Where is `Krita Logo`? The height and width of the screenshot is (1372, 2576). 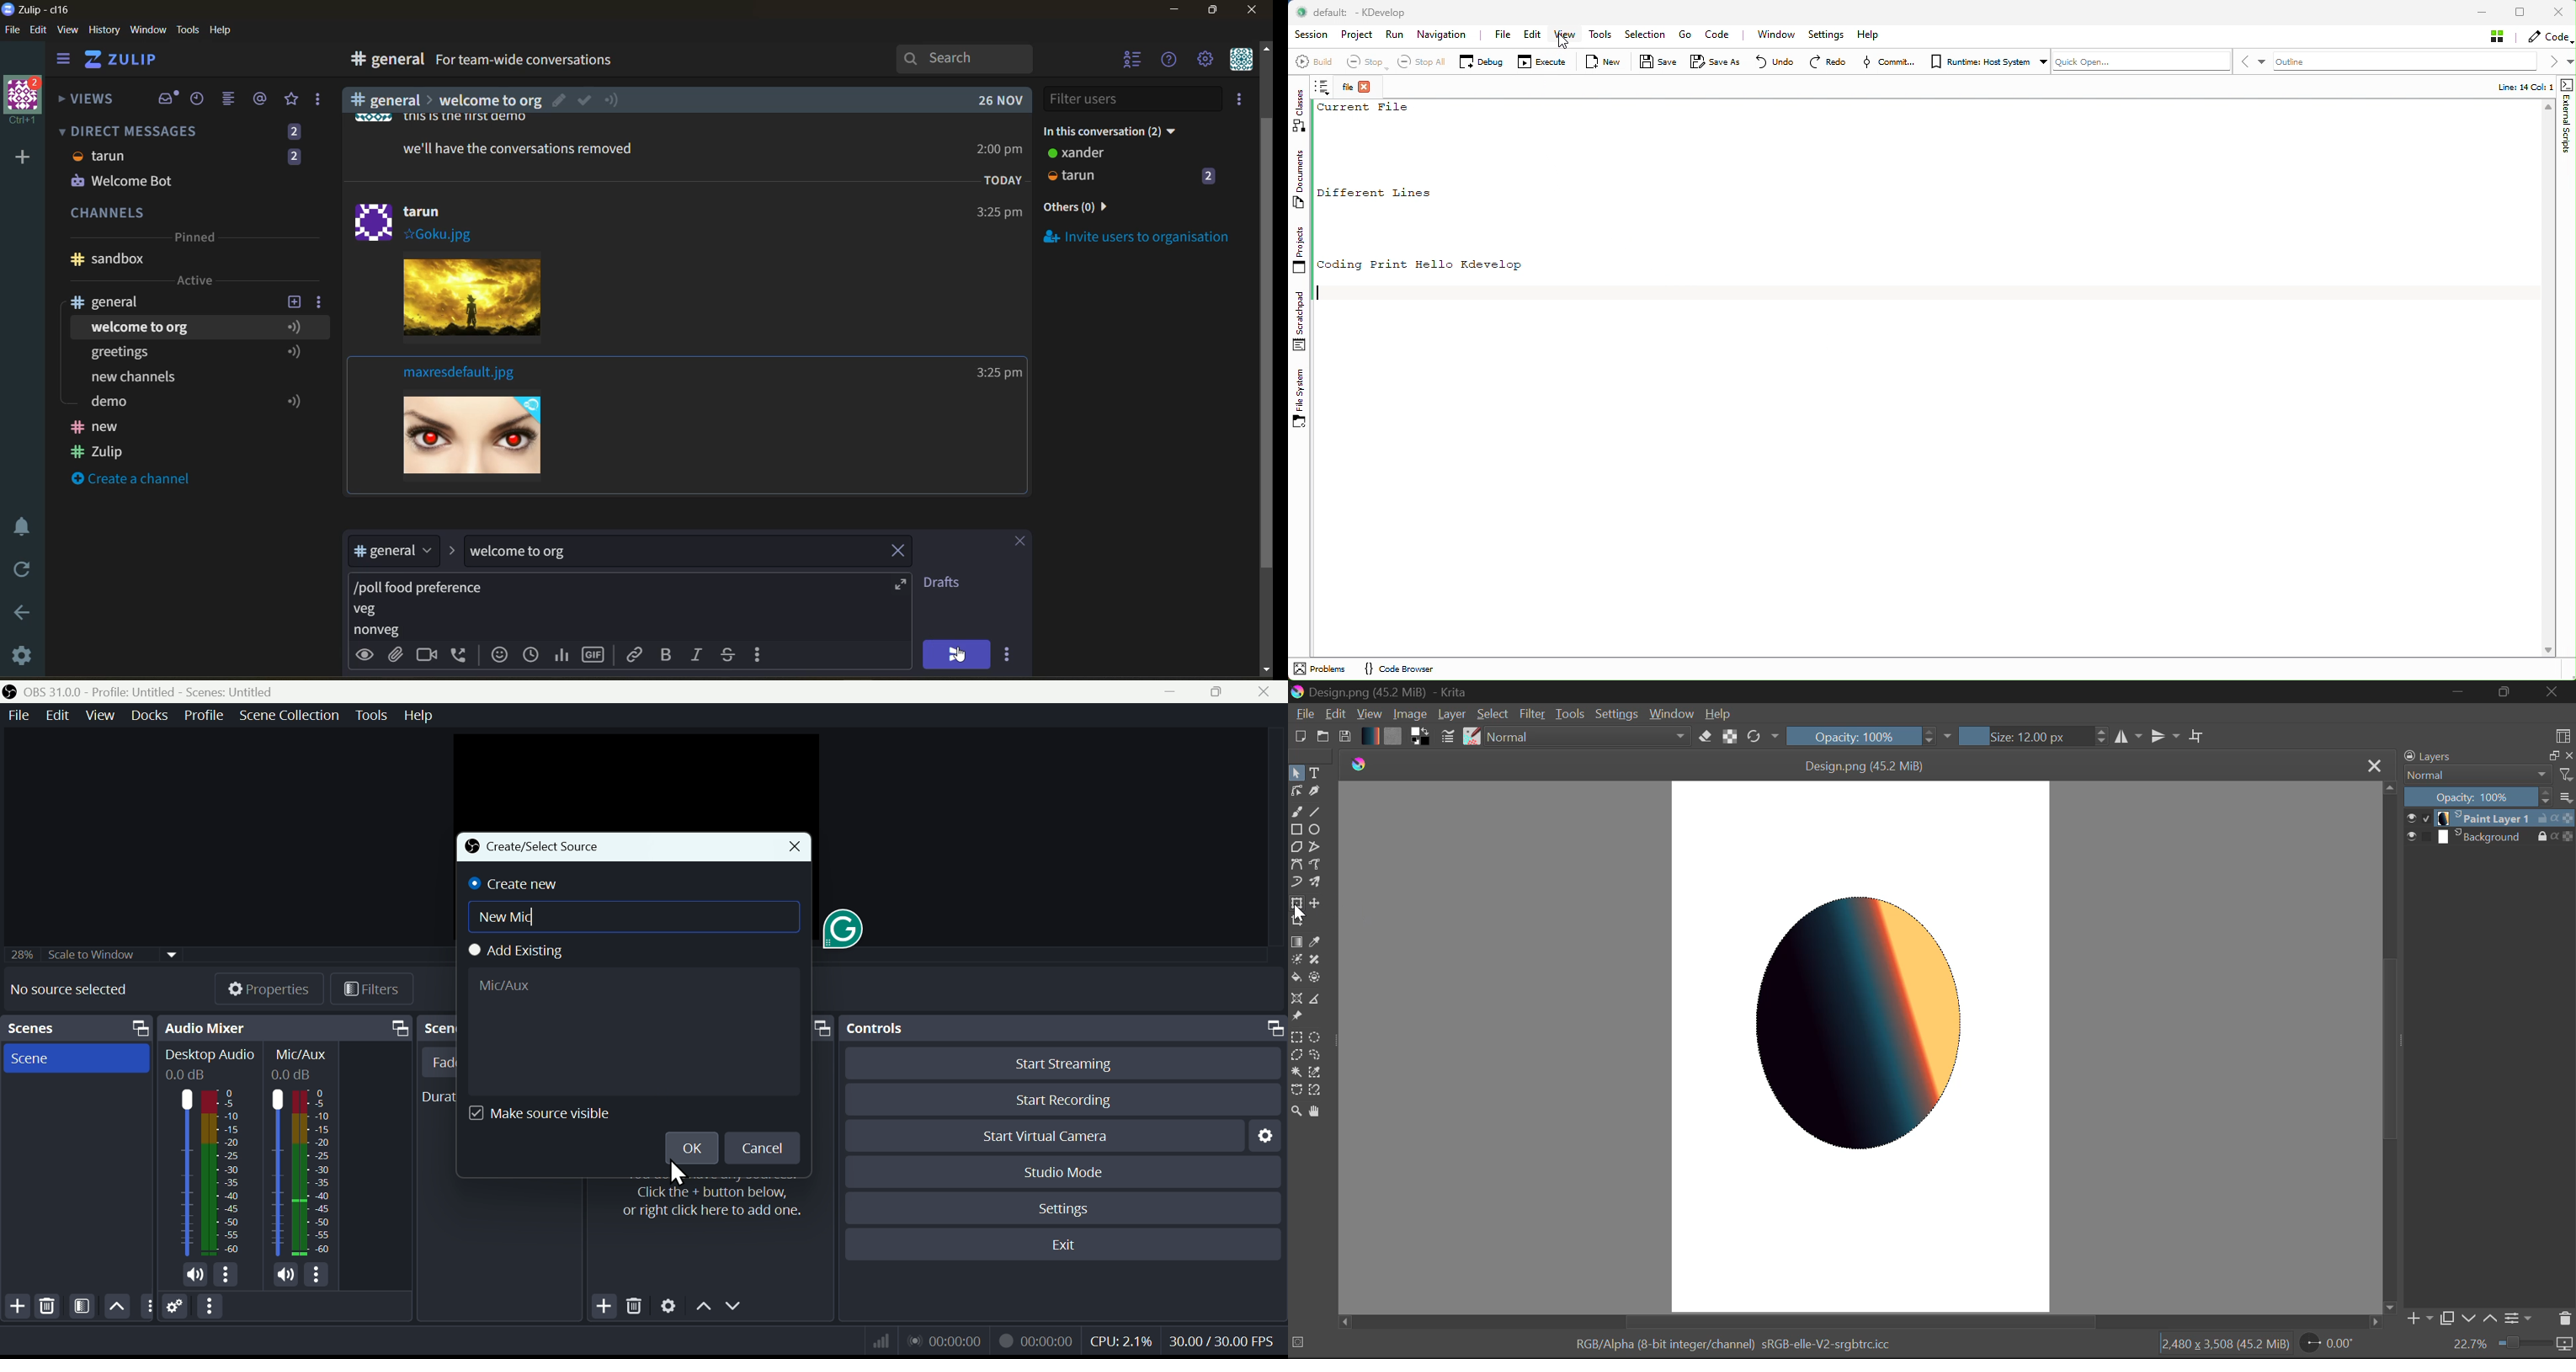
Krita Logo is located at coordinates (1357, 764).